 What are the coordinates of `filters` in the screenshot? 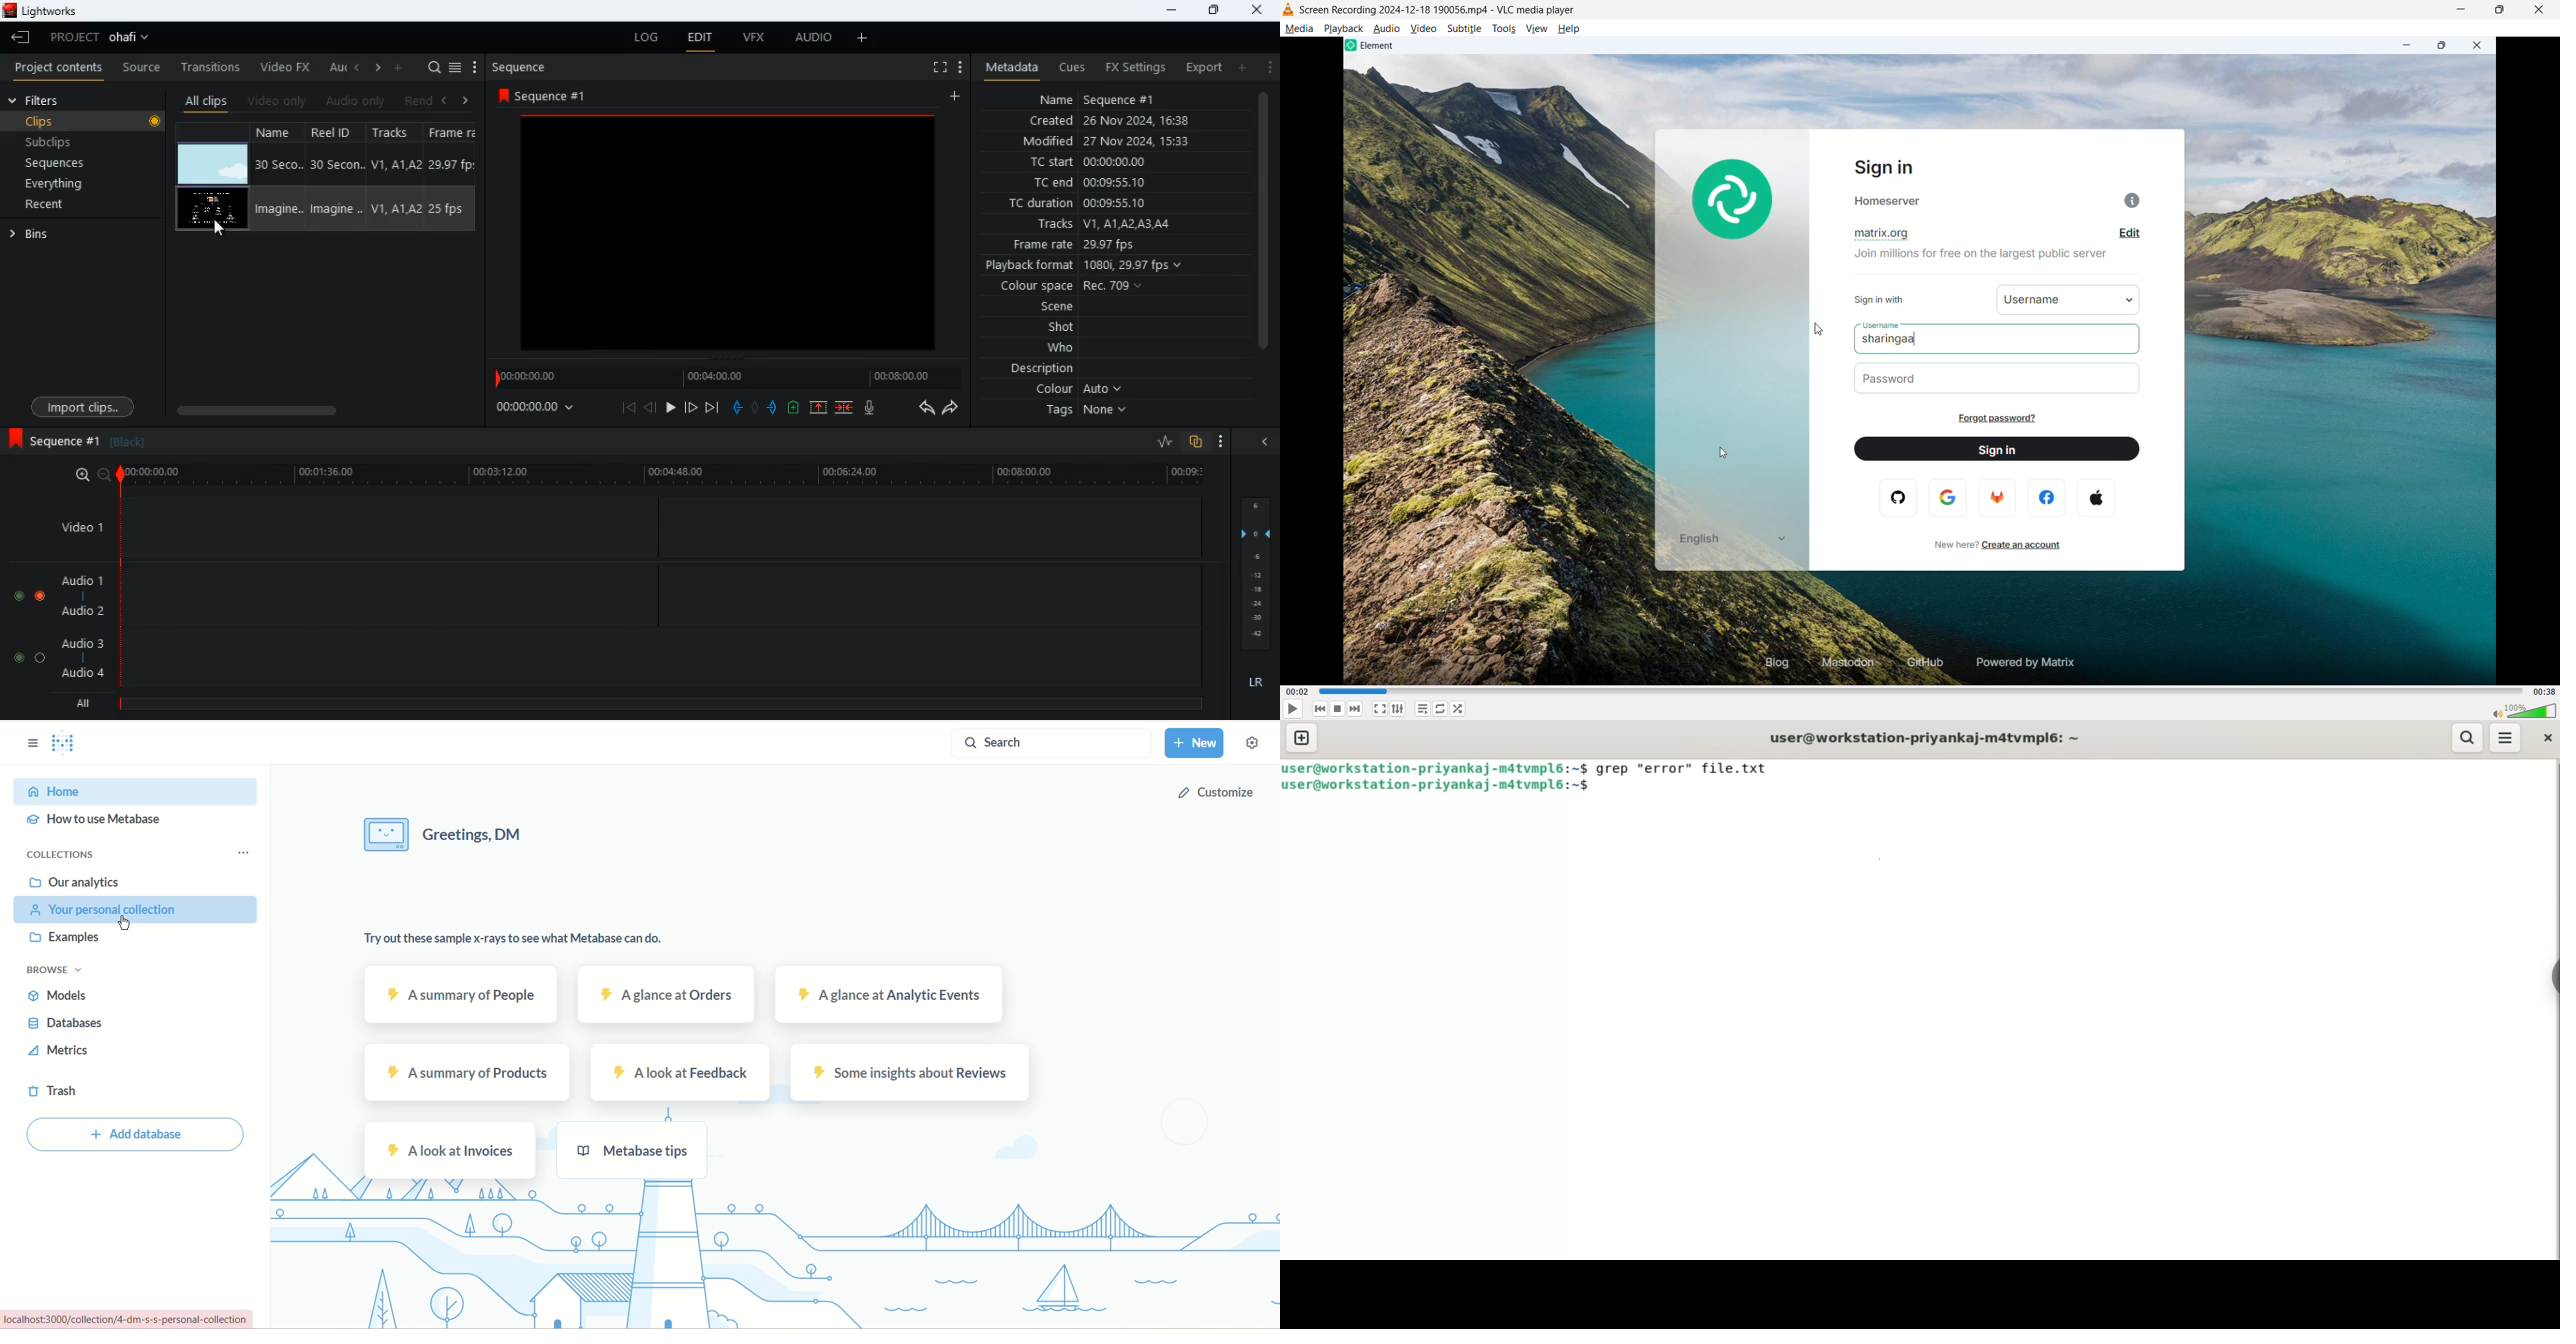 It's located at (46, 101).